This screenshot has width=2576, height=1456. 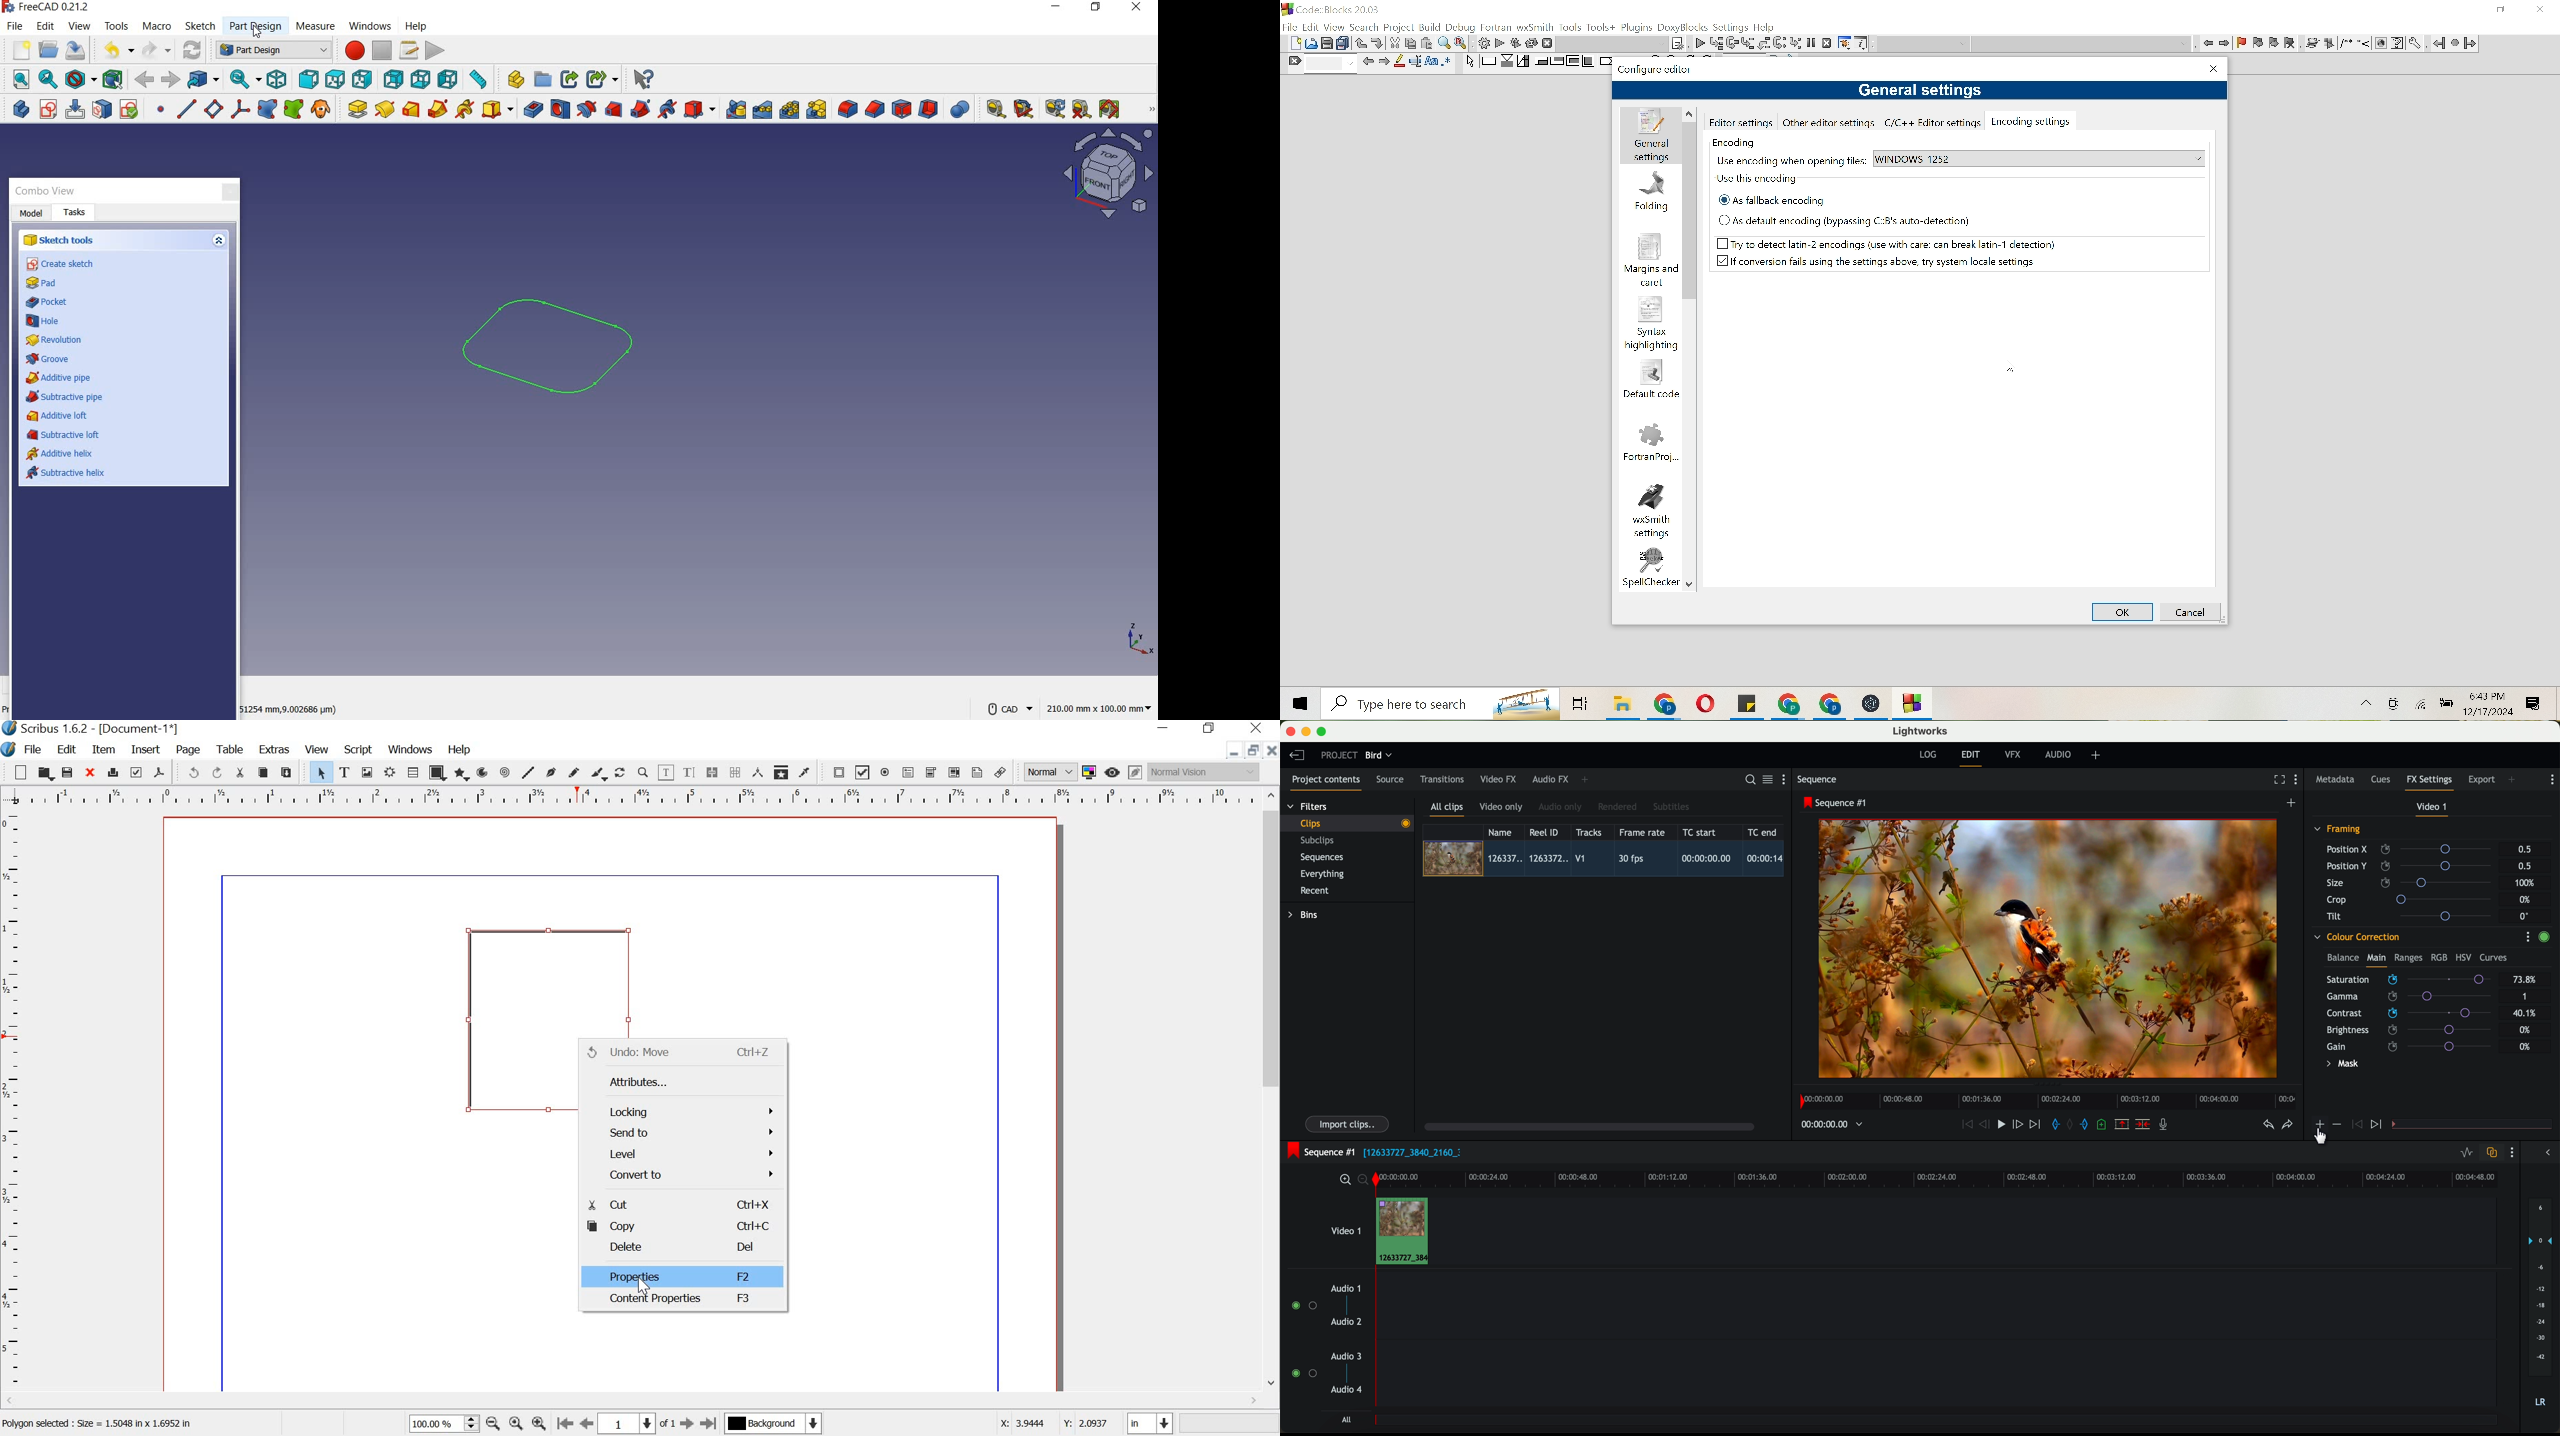 I want to click on More, so click(x=2367, y=703).